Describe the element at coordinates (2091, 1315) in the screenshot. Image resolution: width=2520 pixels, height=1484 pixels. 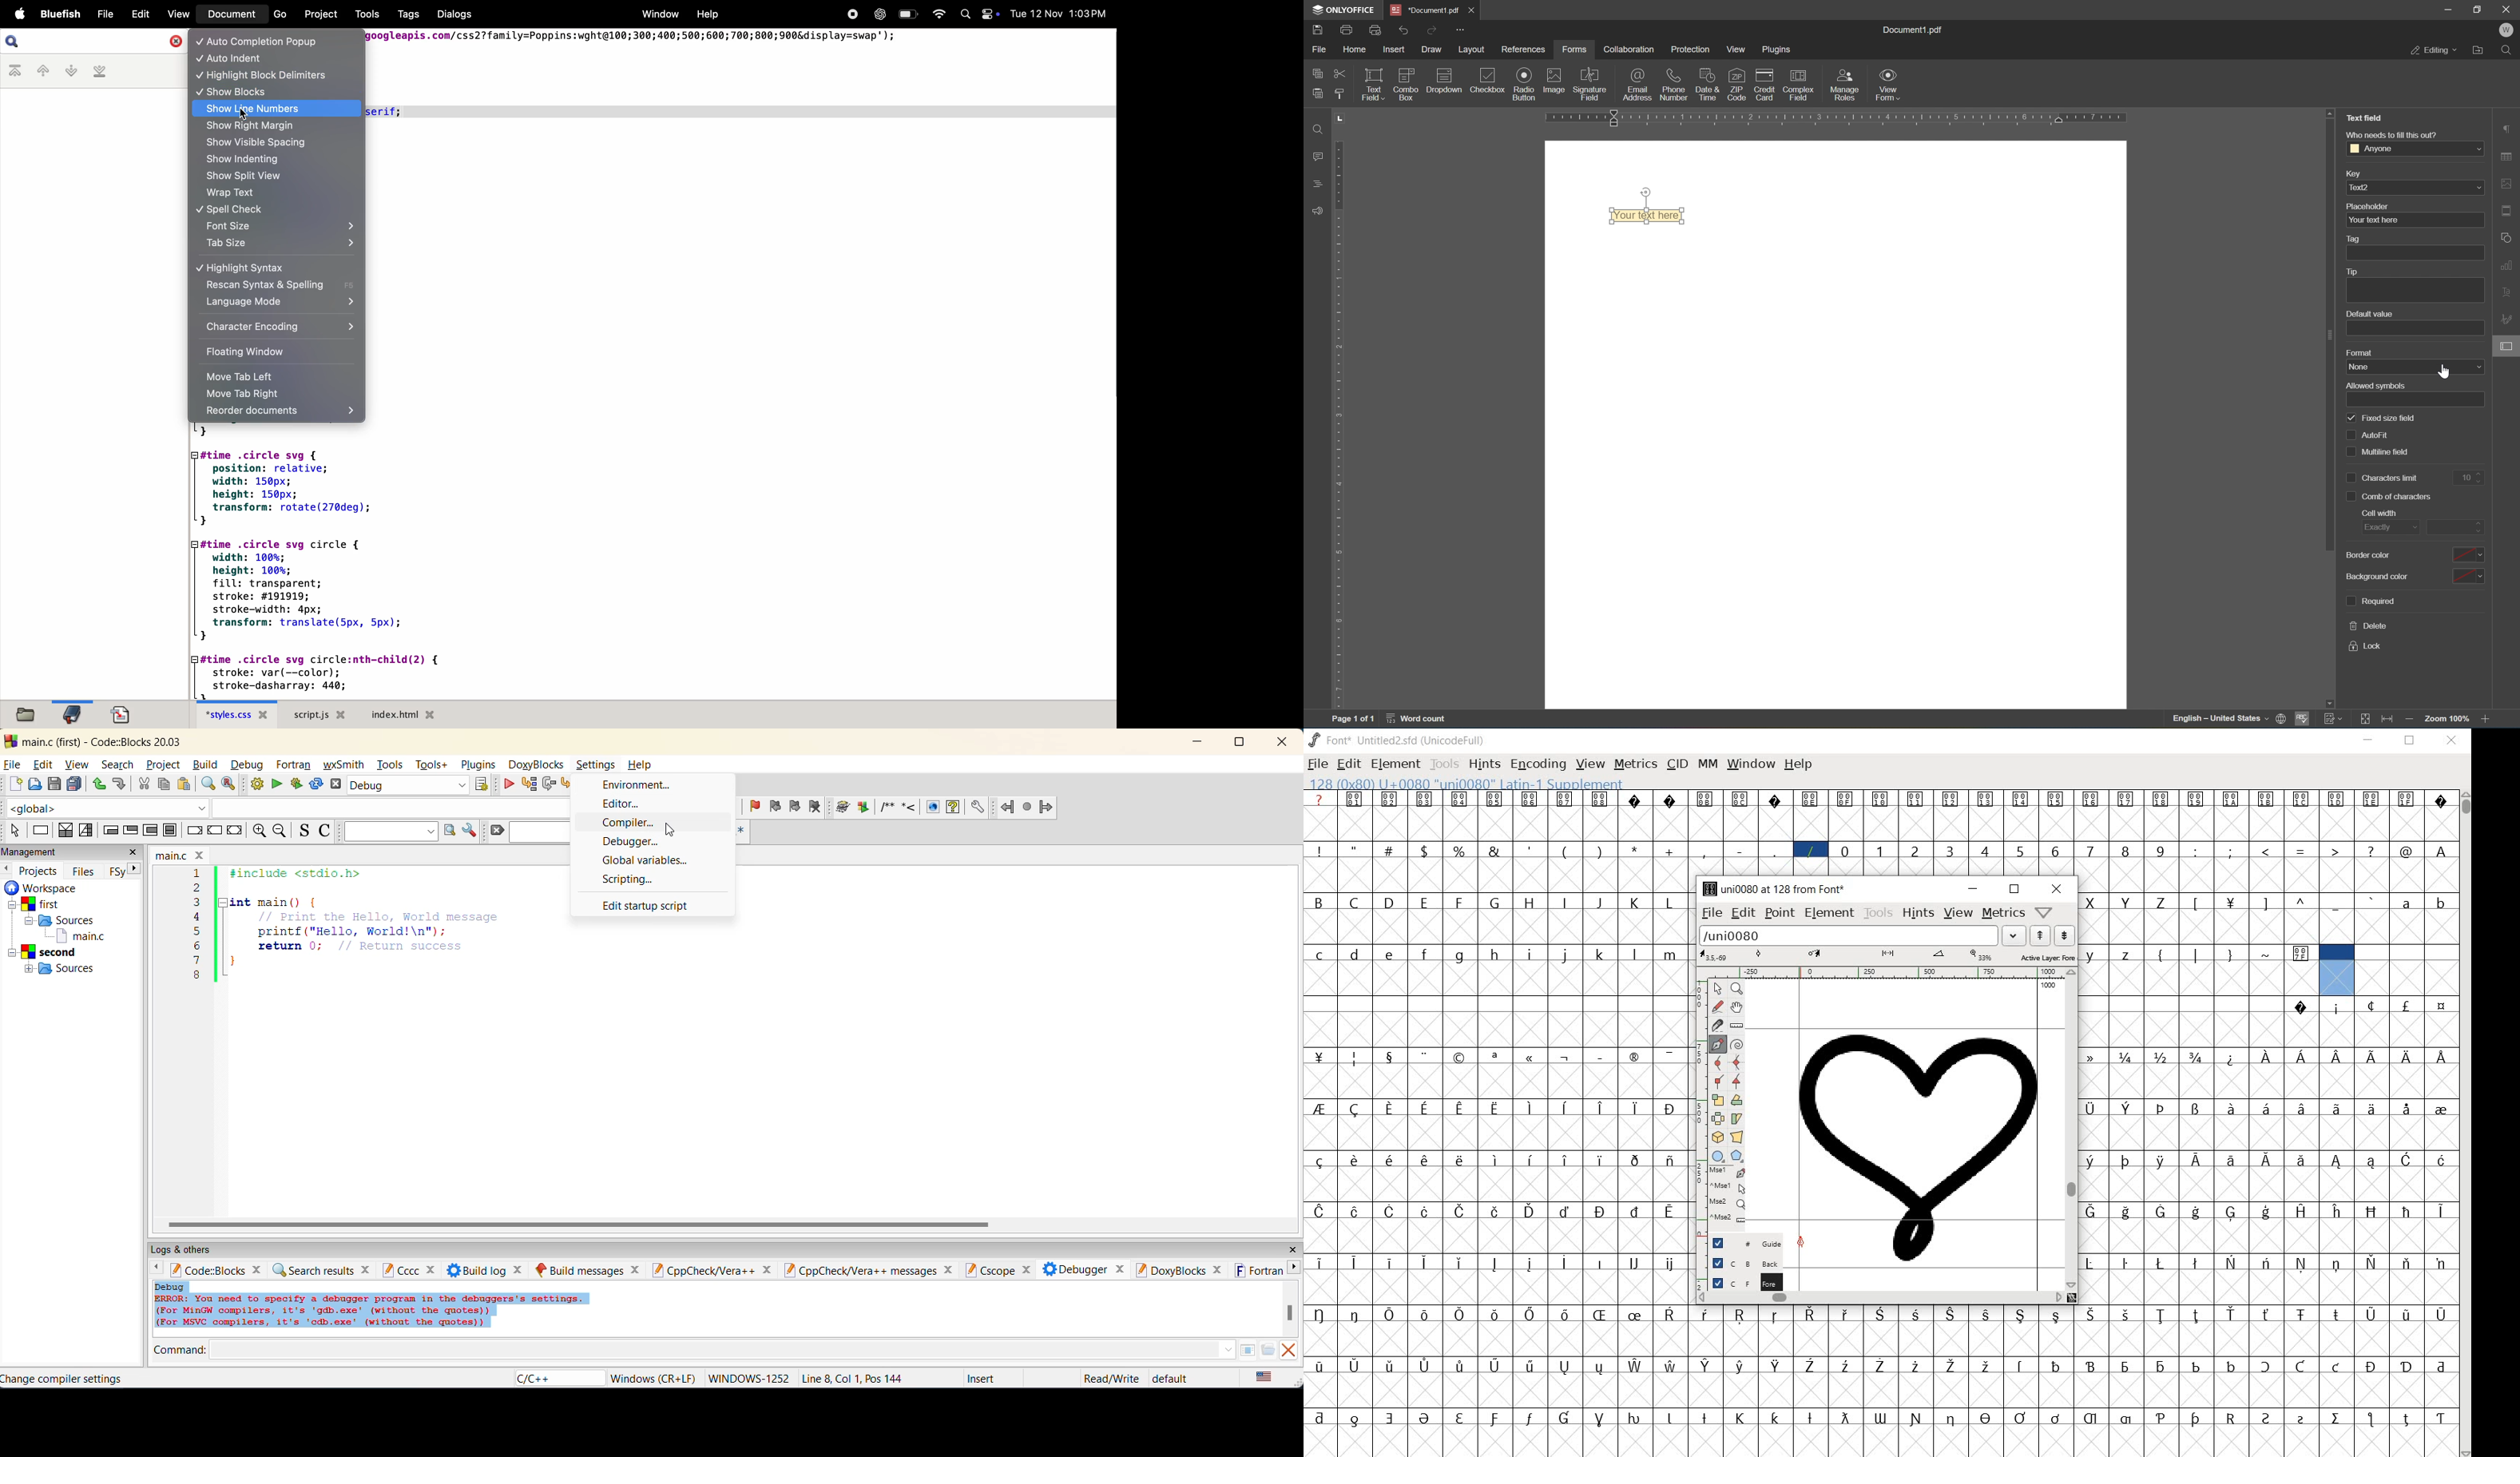
I see `glyph` at that location.